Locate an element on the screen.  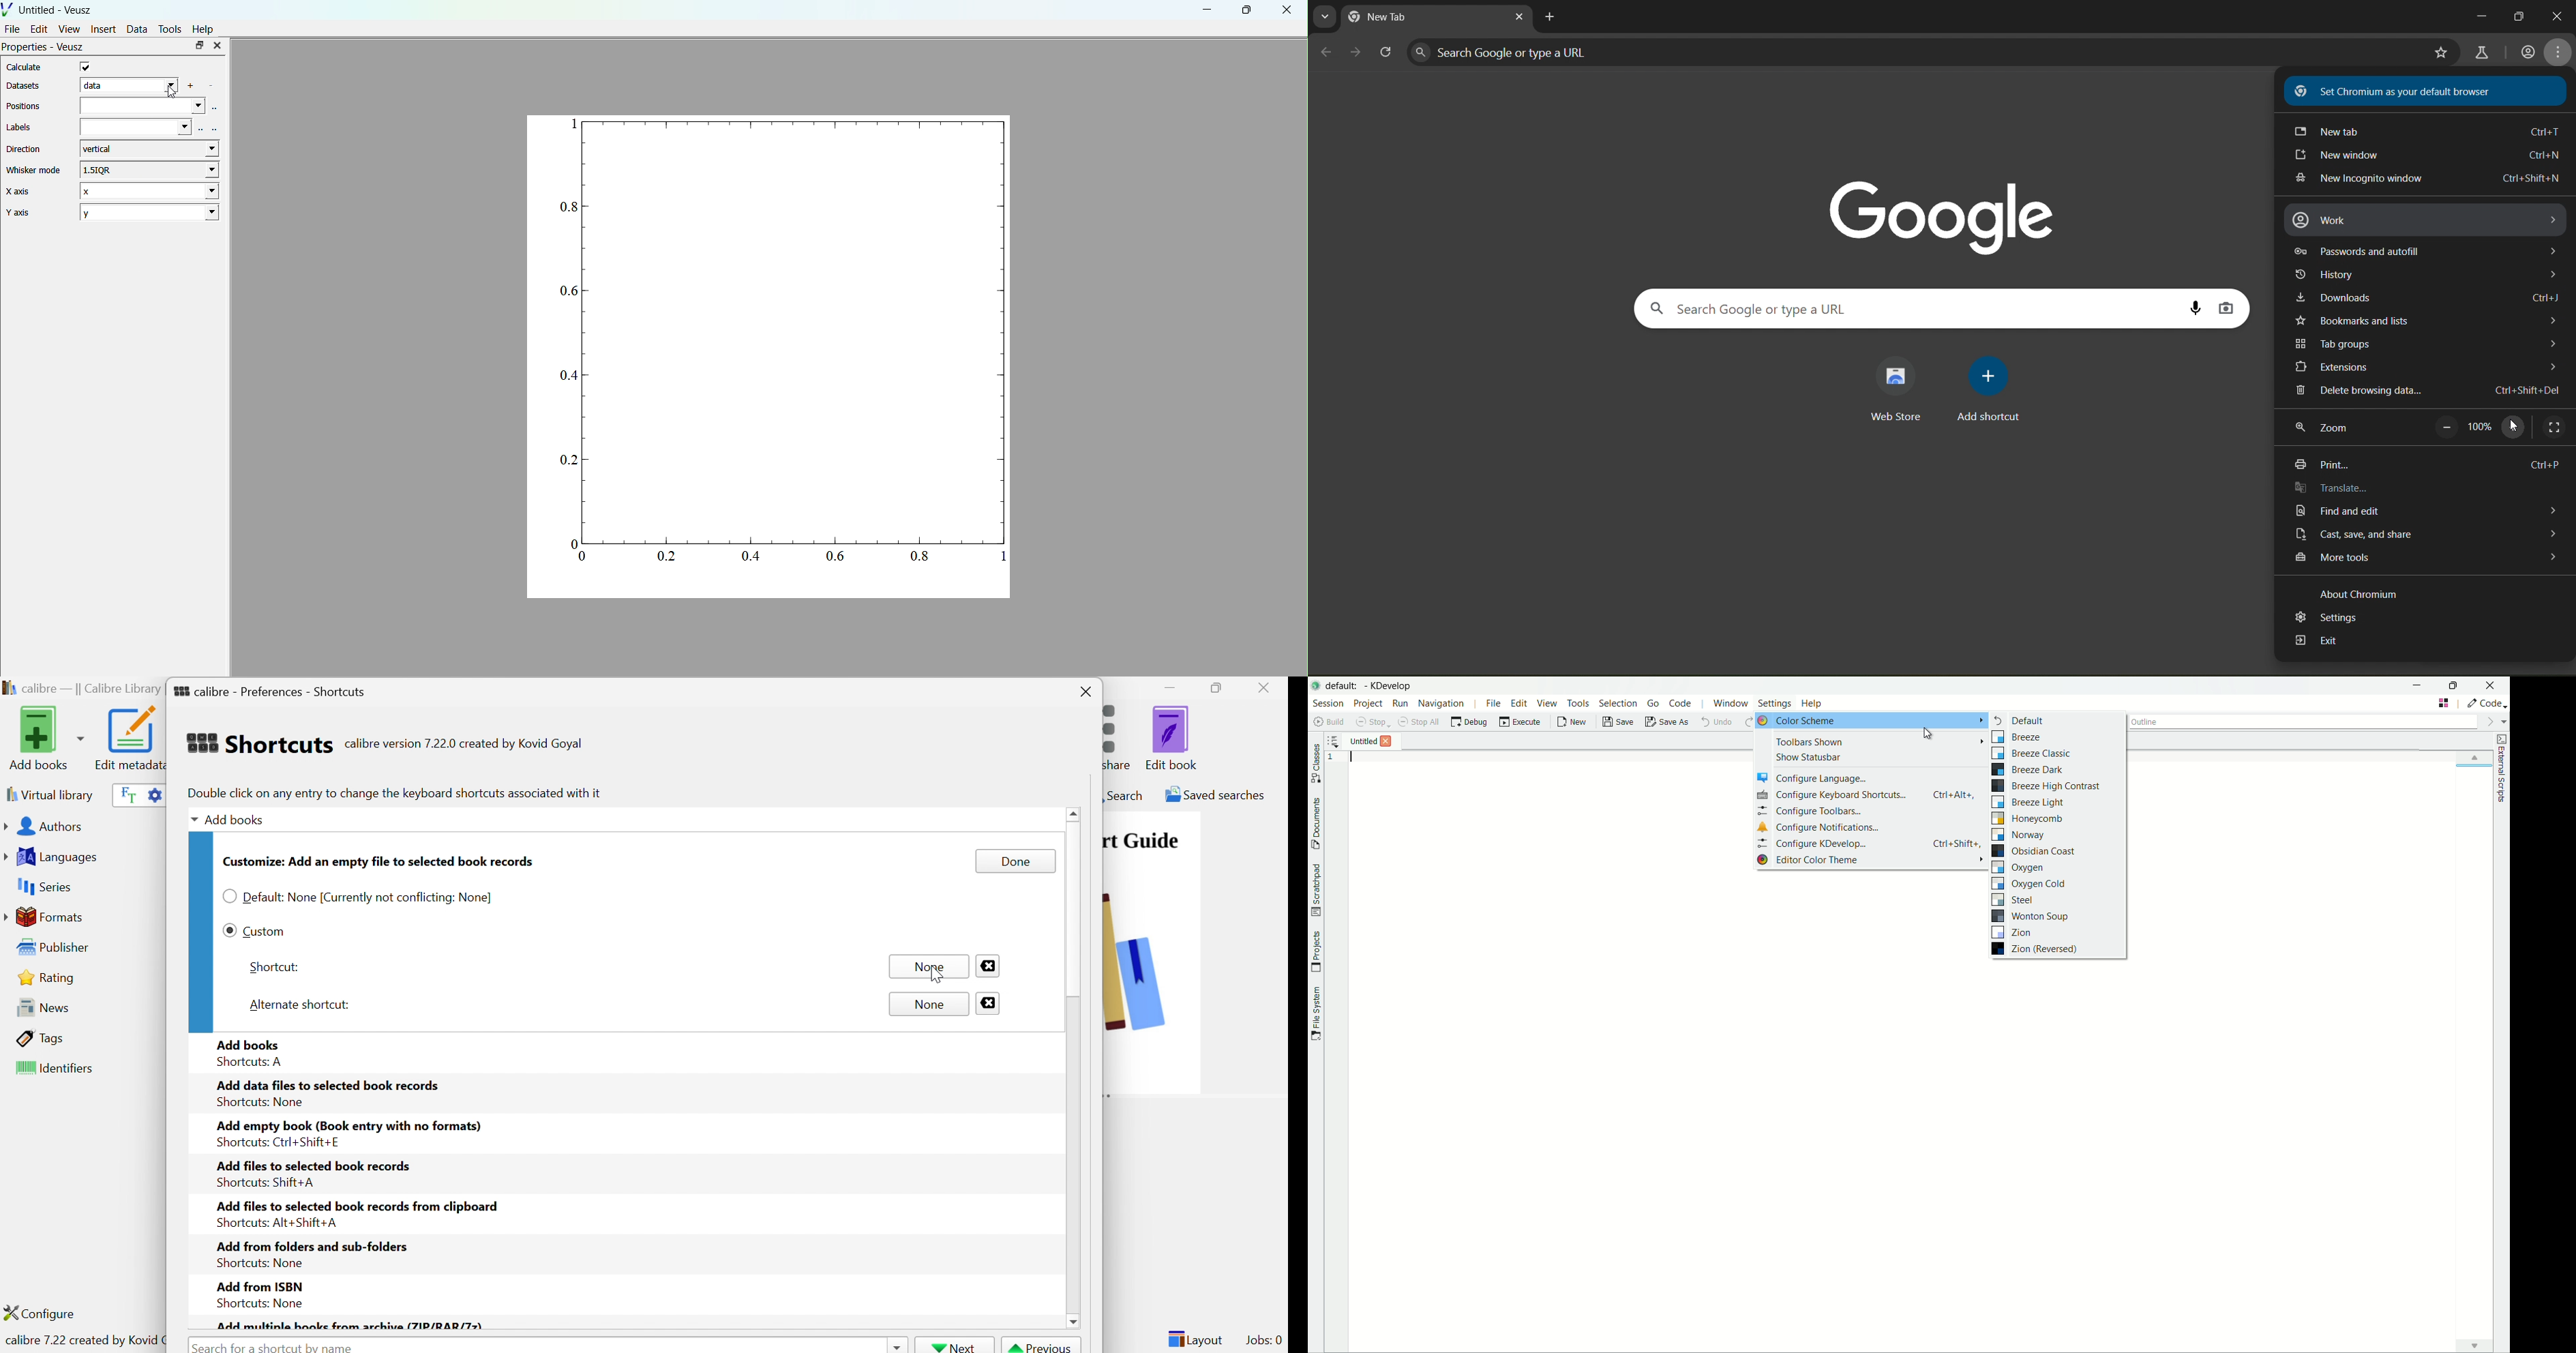
Previous is located at coordinates (1042, 1346).